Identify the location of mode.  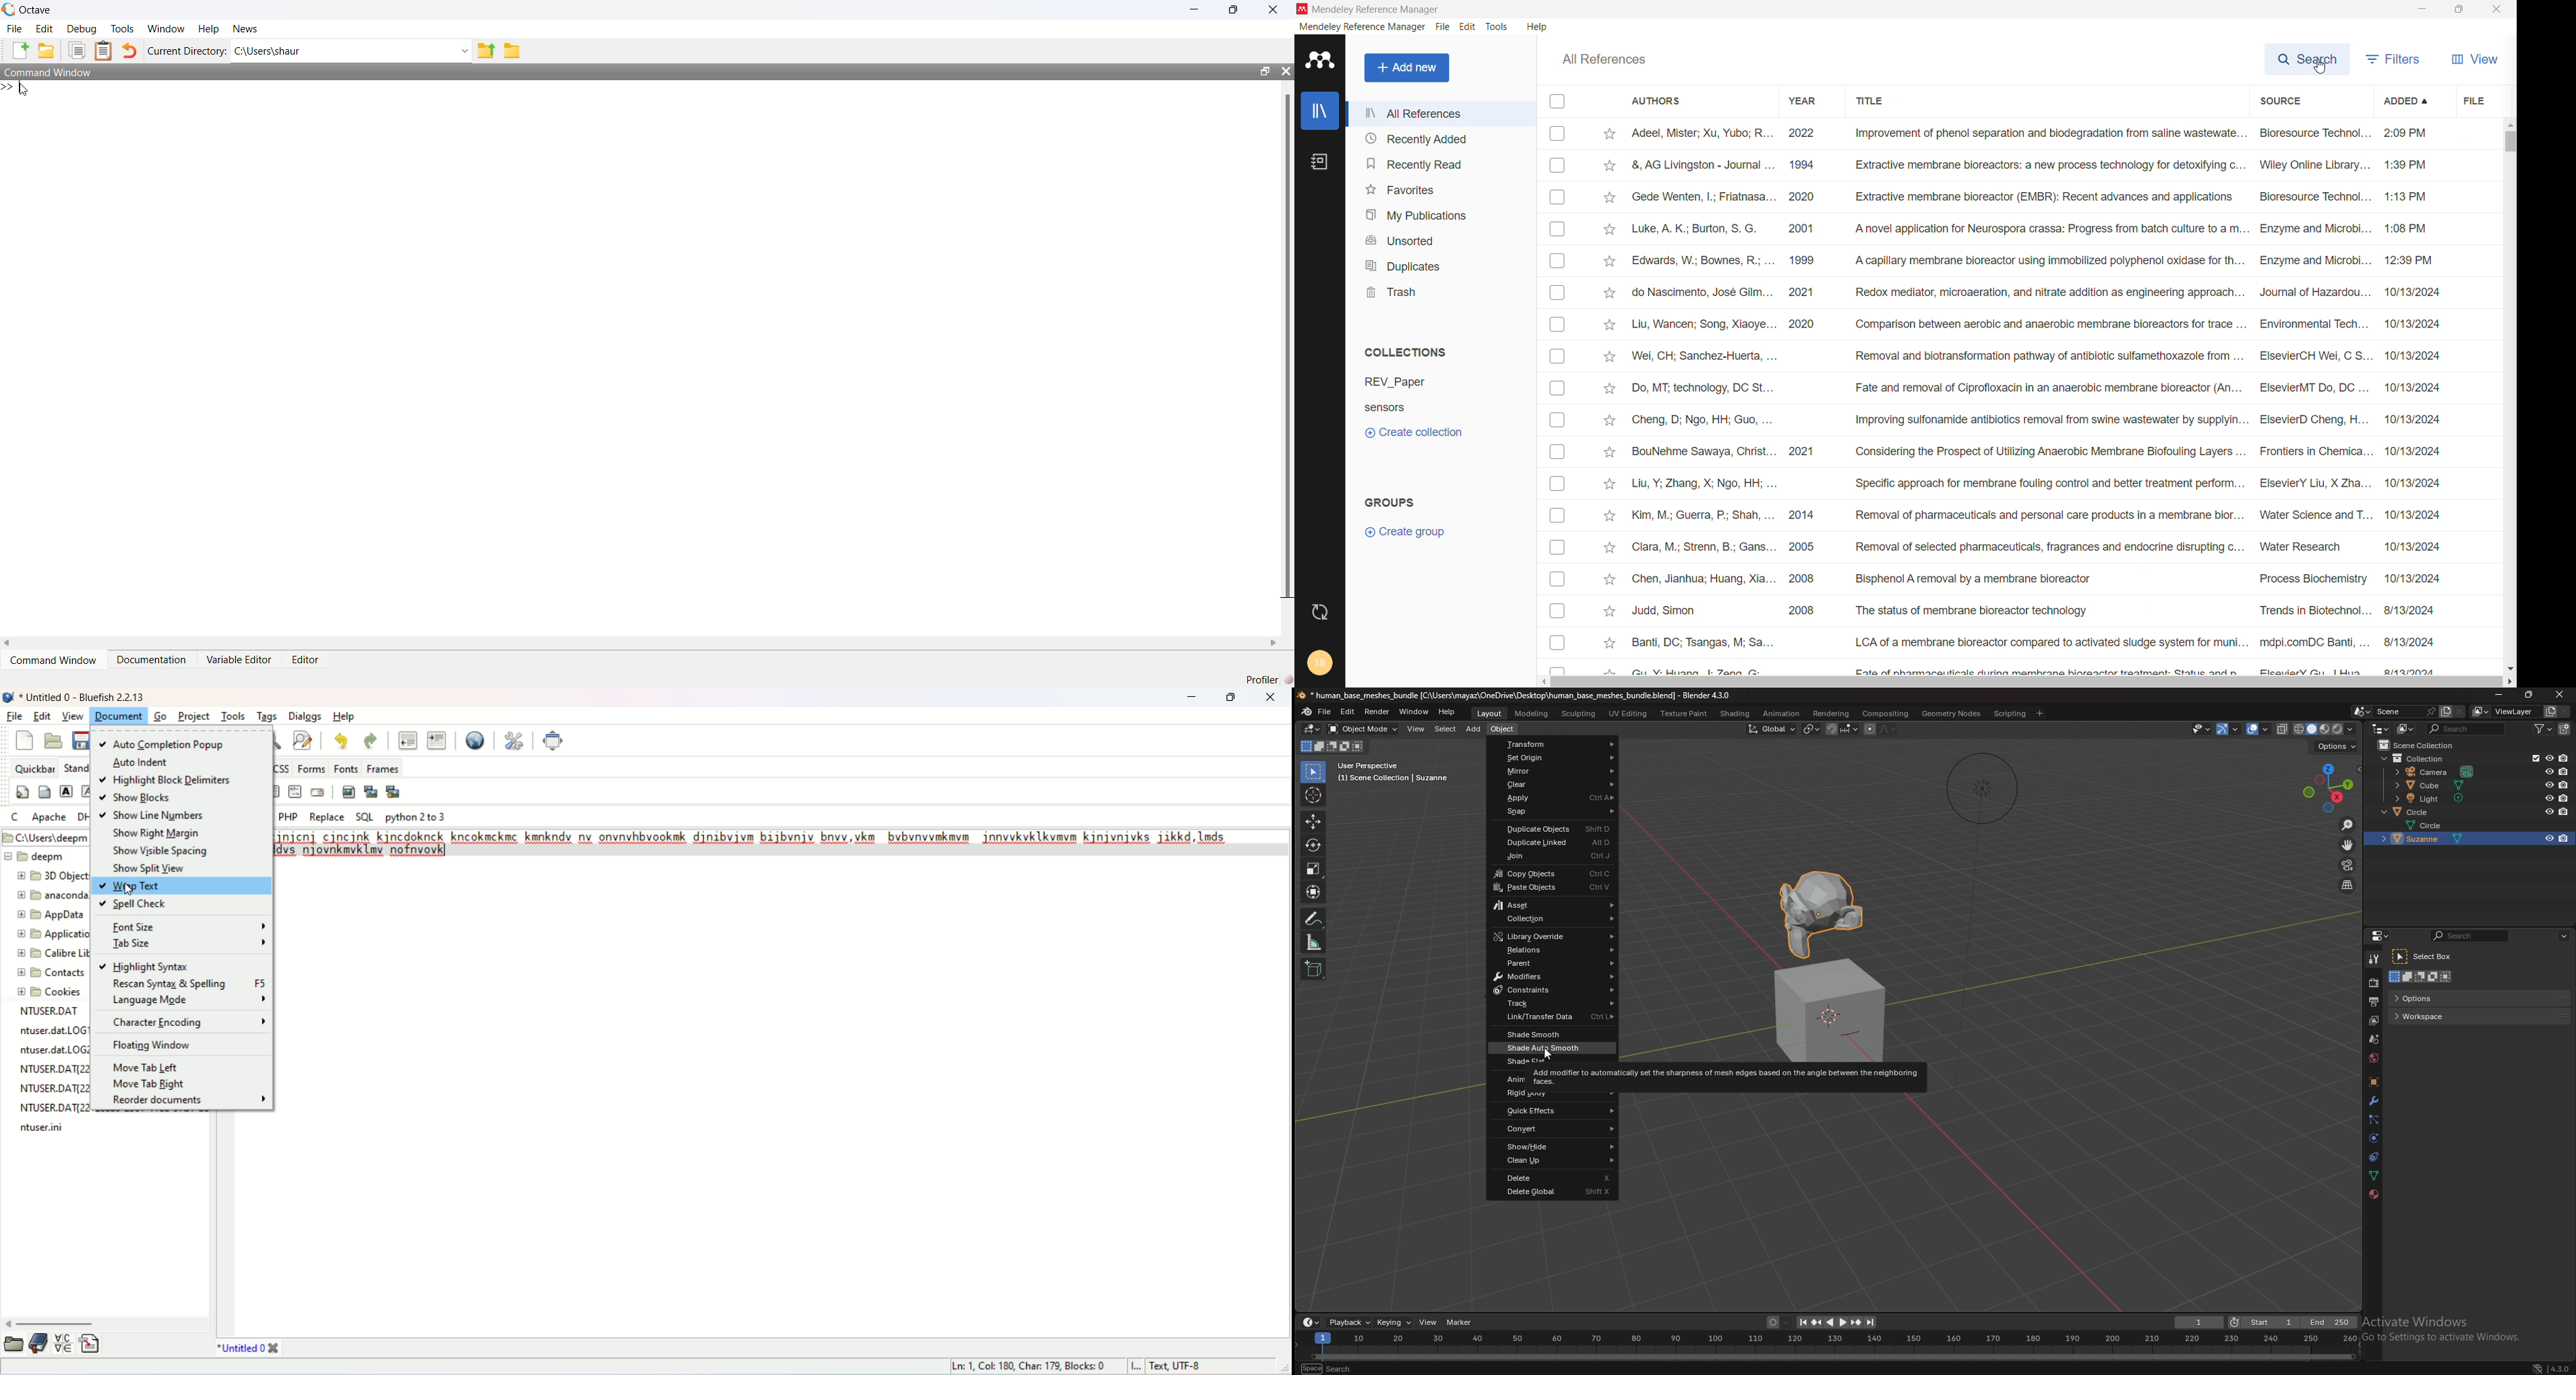
(1334, 746).